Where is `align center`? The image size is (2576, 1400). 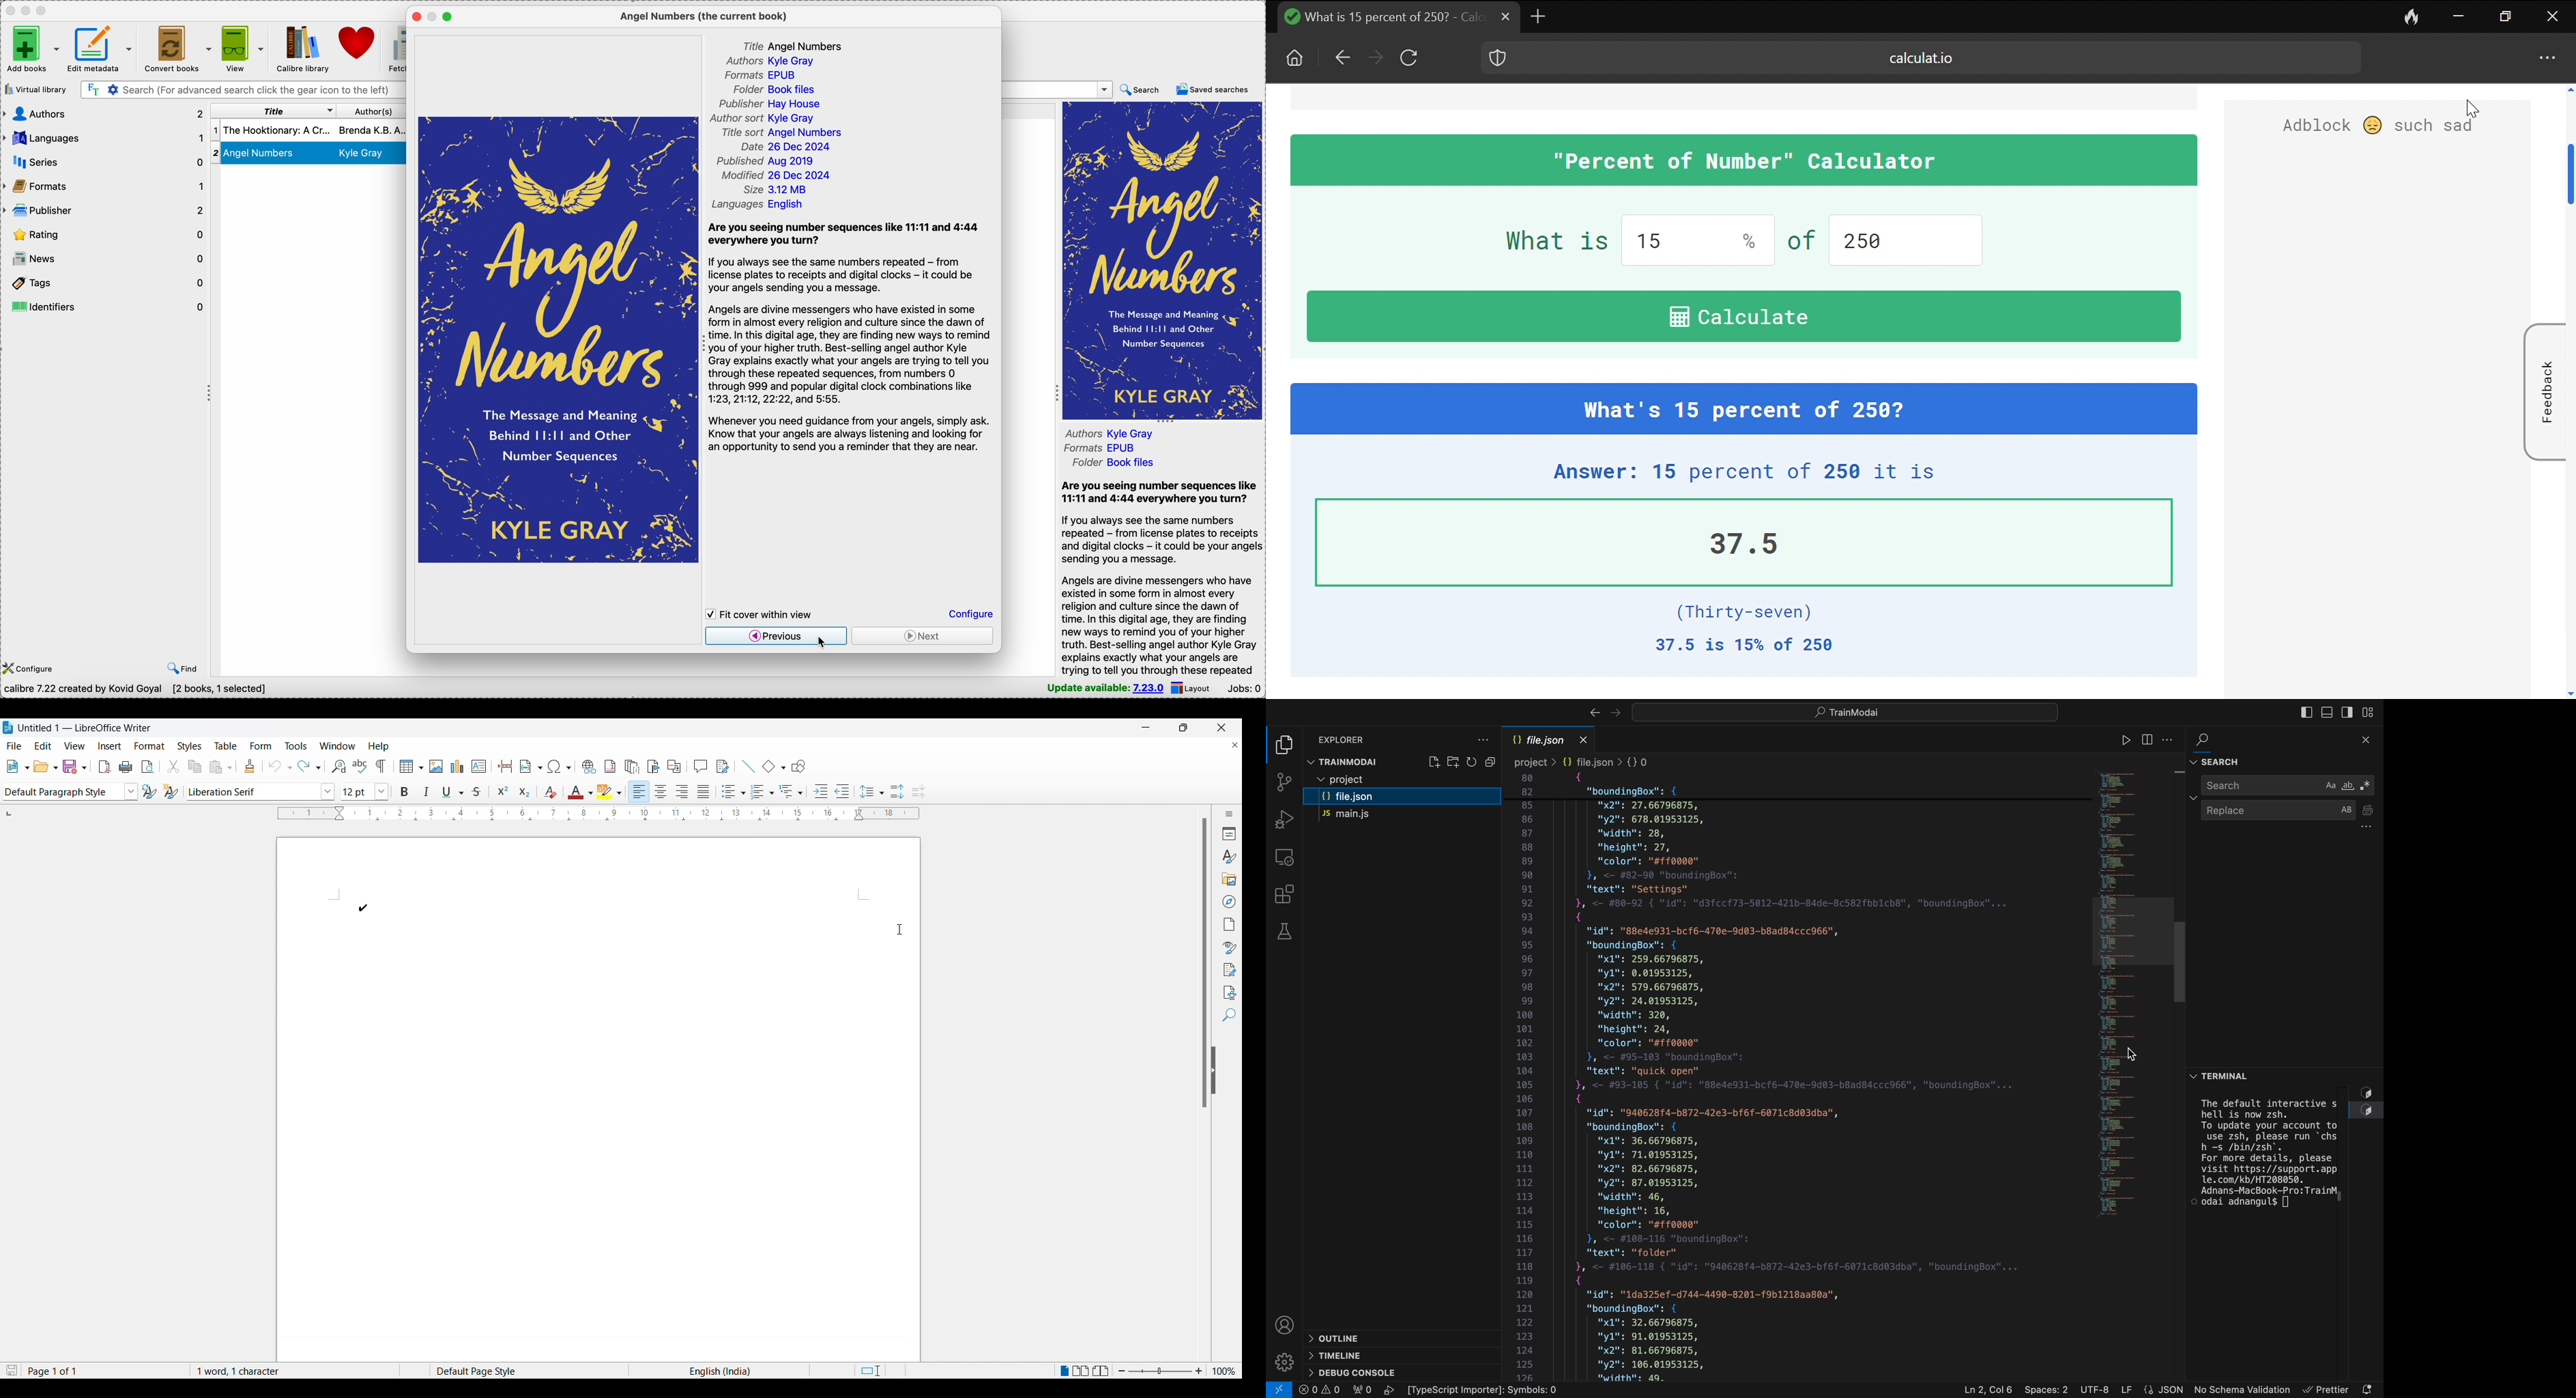
align center is located at coordinates (663, 791).